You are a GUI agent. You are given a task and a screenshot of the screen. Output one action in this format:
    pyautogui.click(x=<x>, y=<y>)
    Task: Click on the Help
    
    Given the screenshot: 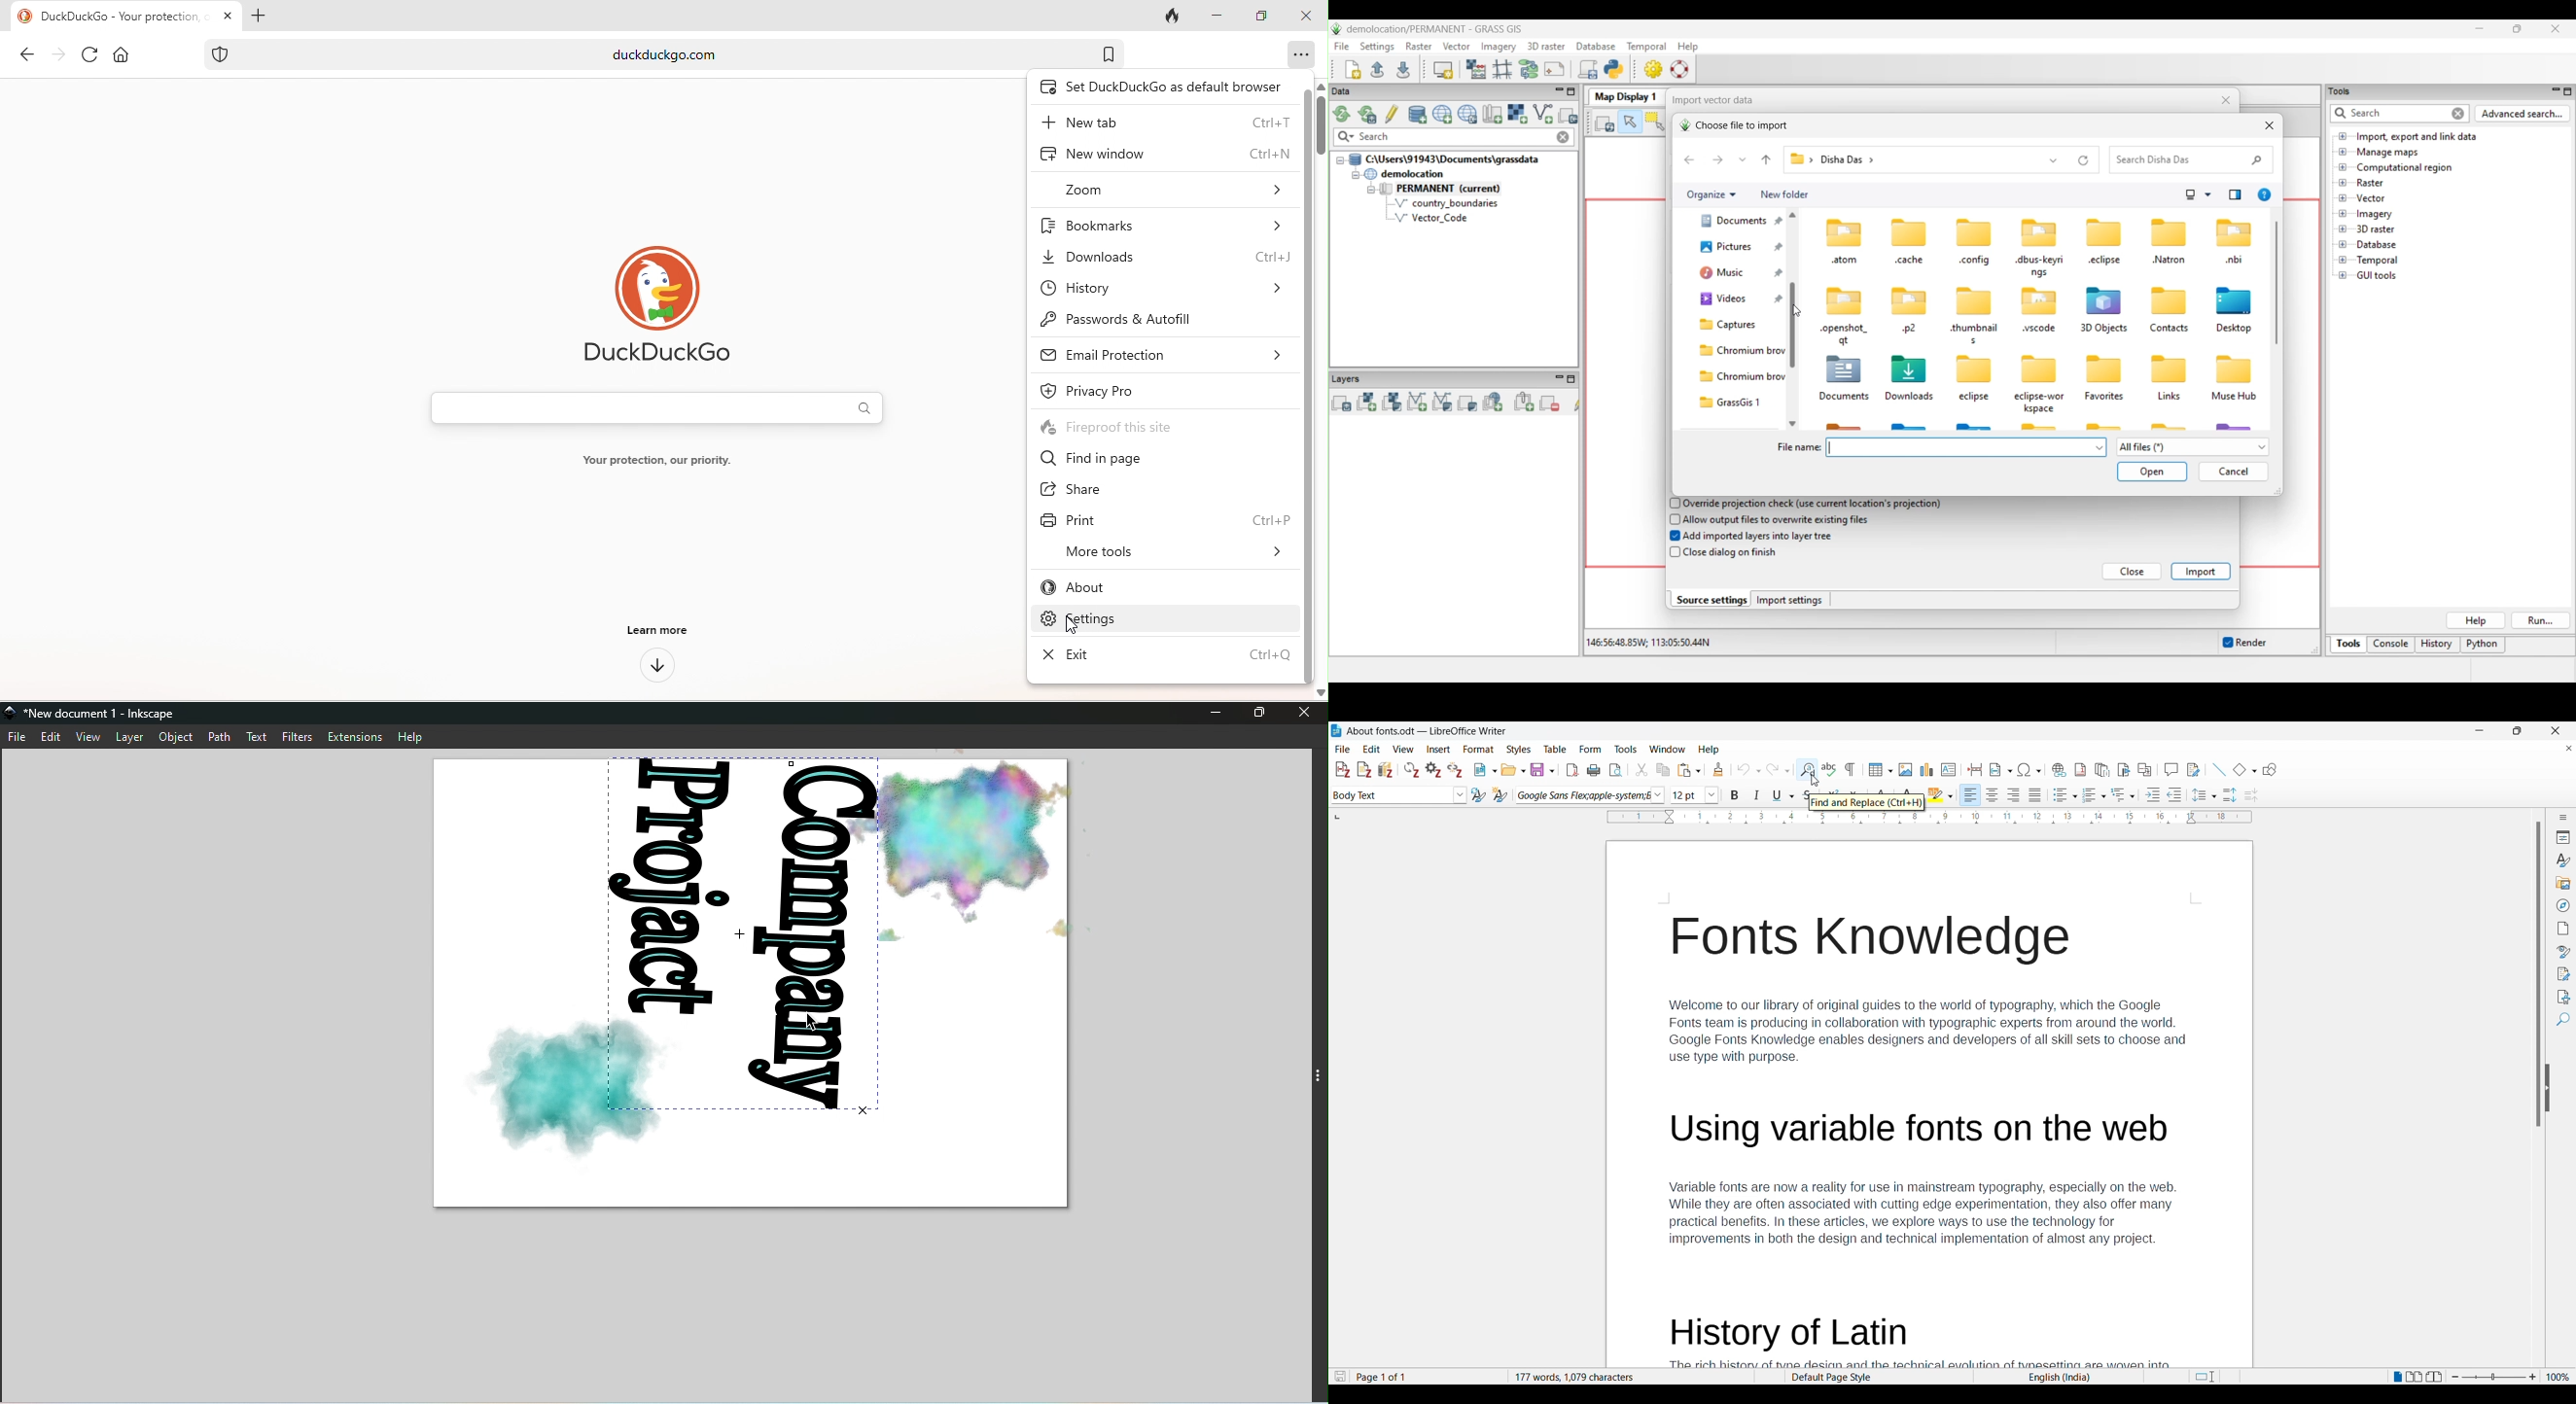 What is the action you would take?
    pyautogui.click(x=414, y=735)
    